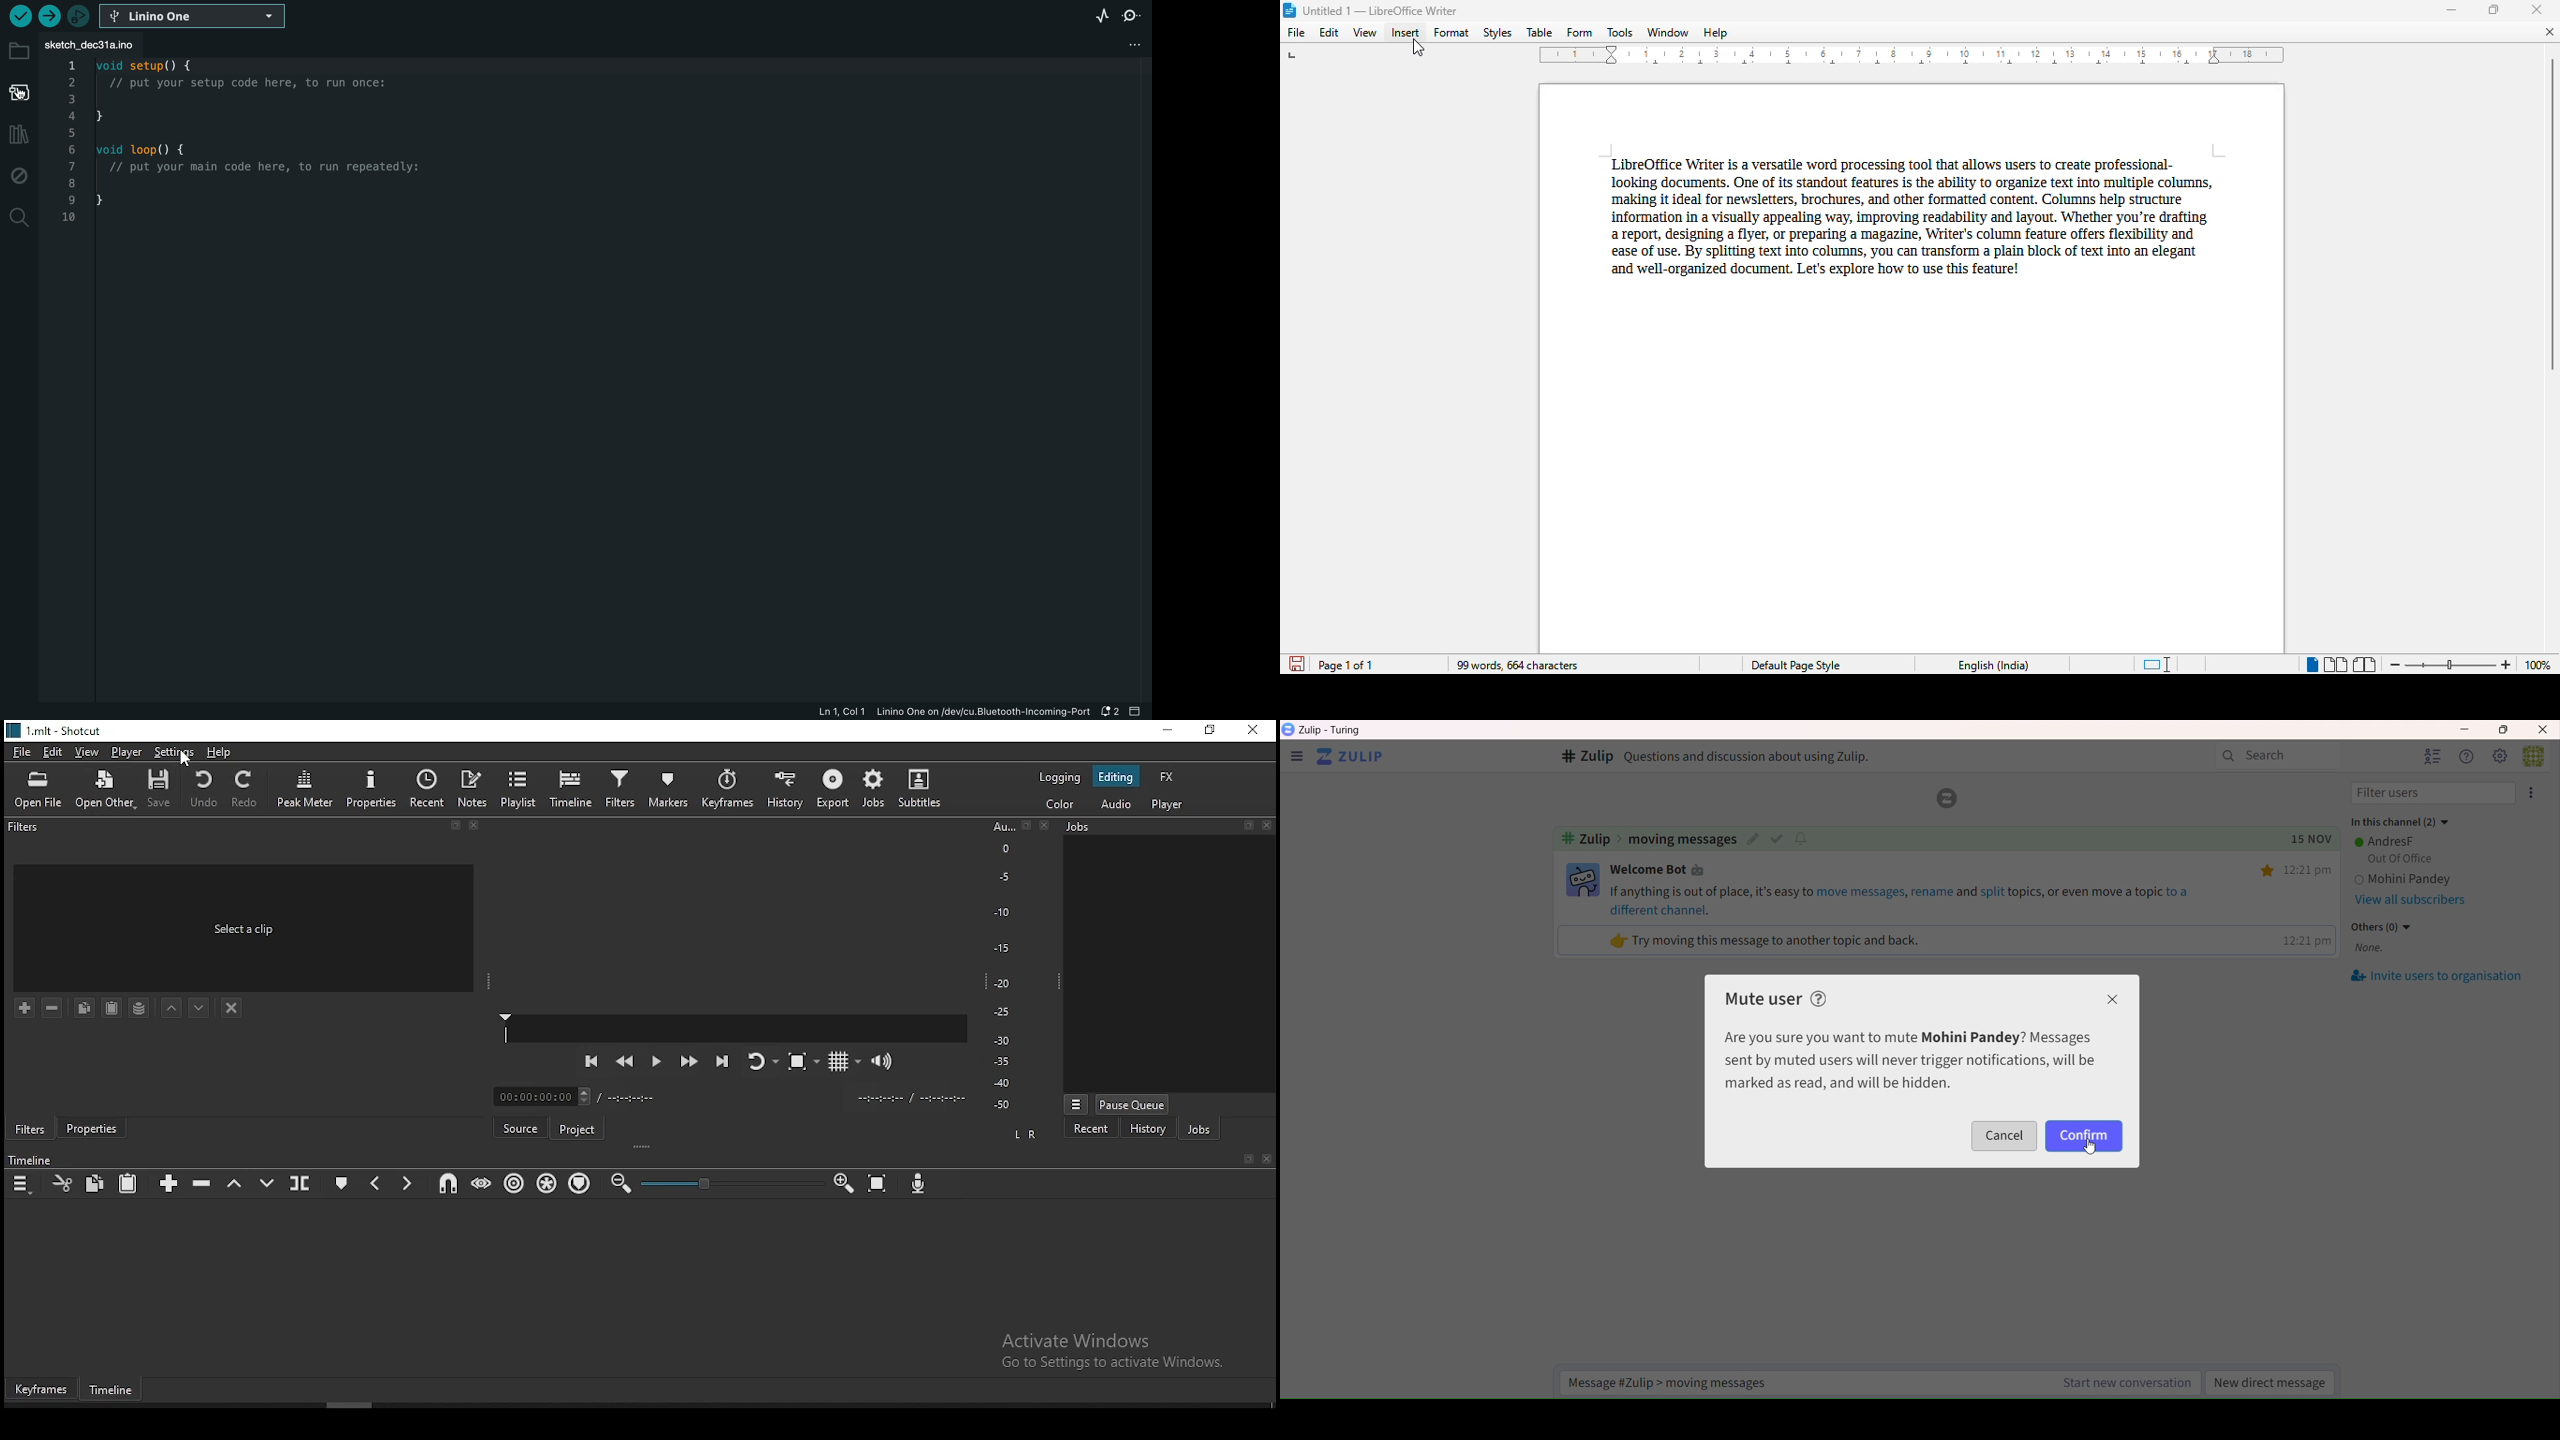 The height and width of the screenshot is (1456, 2576). I want to click on 12:21pm, so click(2311, 870).